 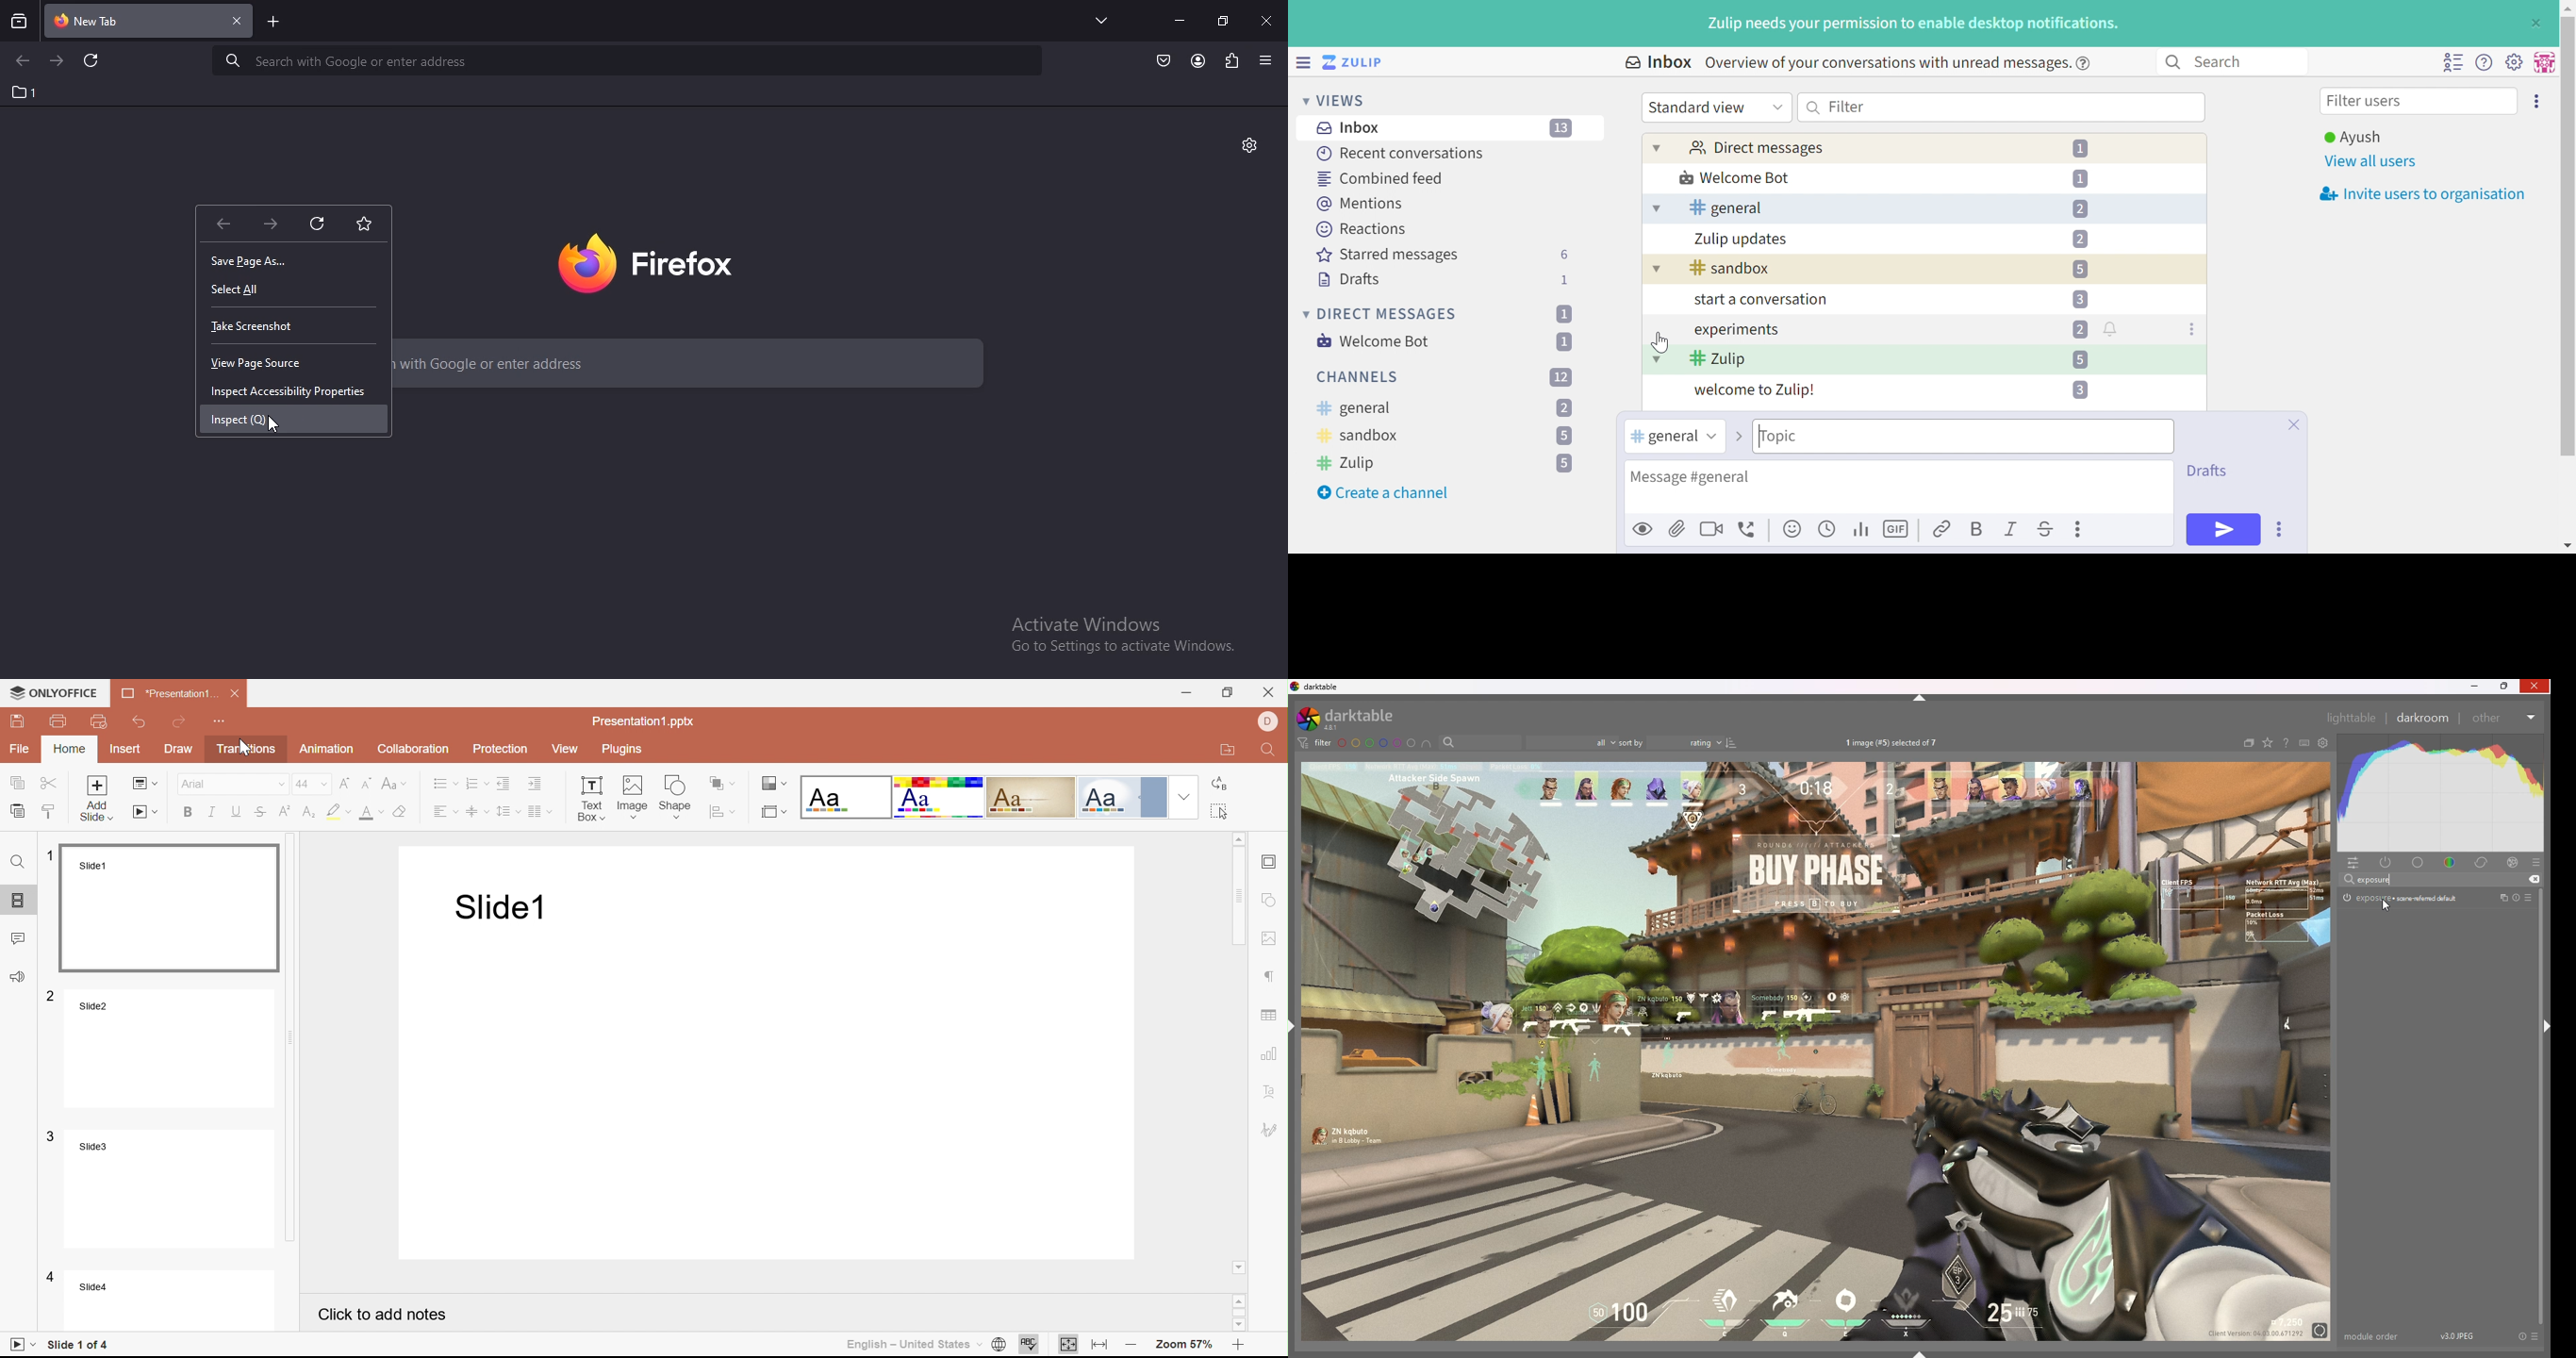 I want to click on welcome to Zulip!, so click(x=1756, y=392).